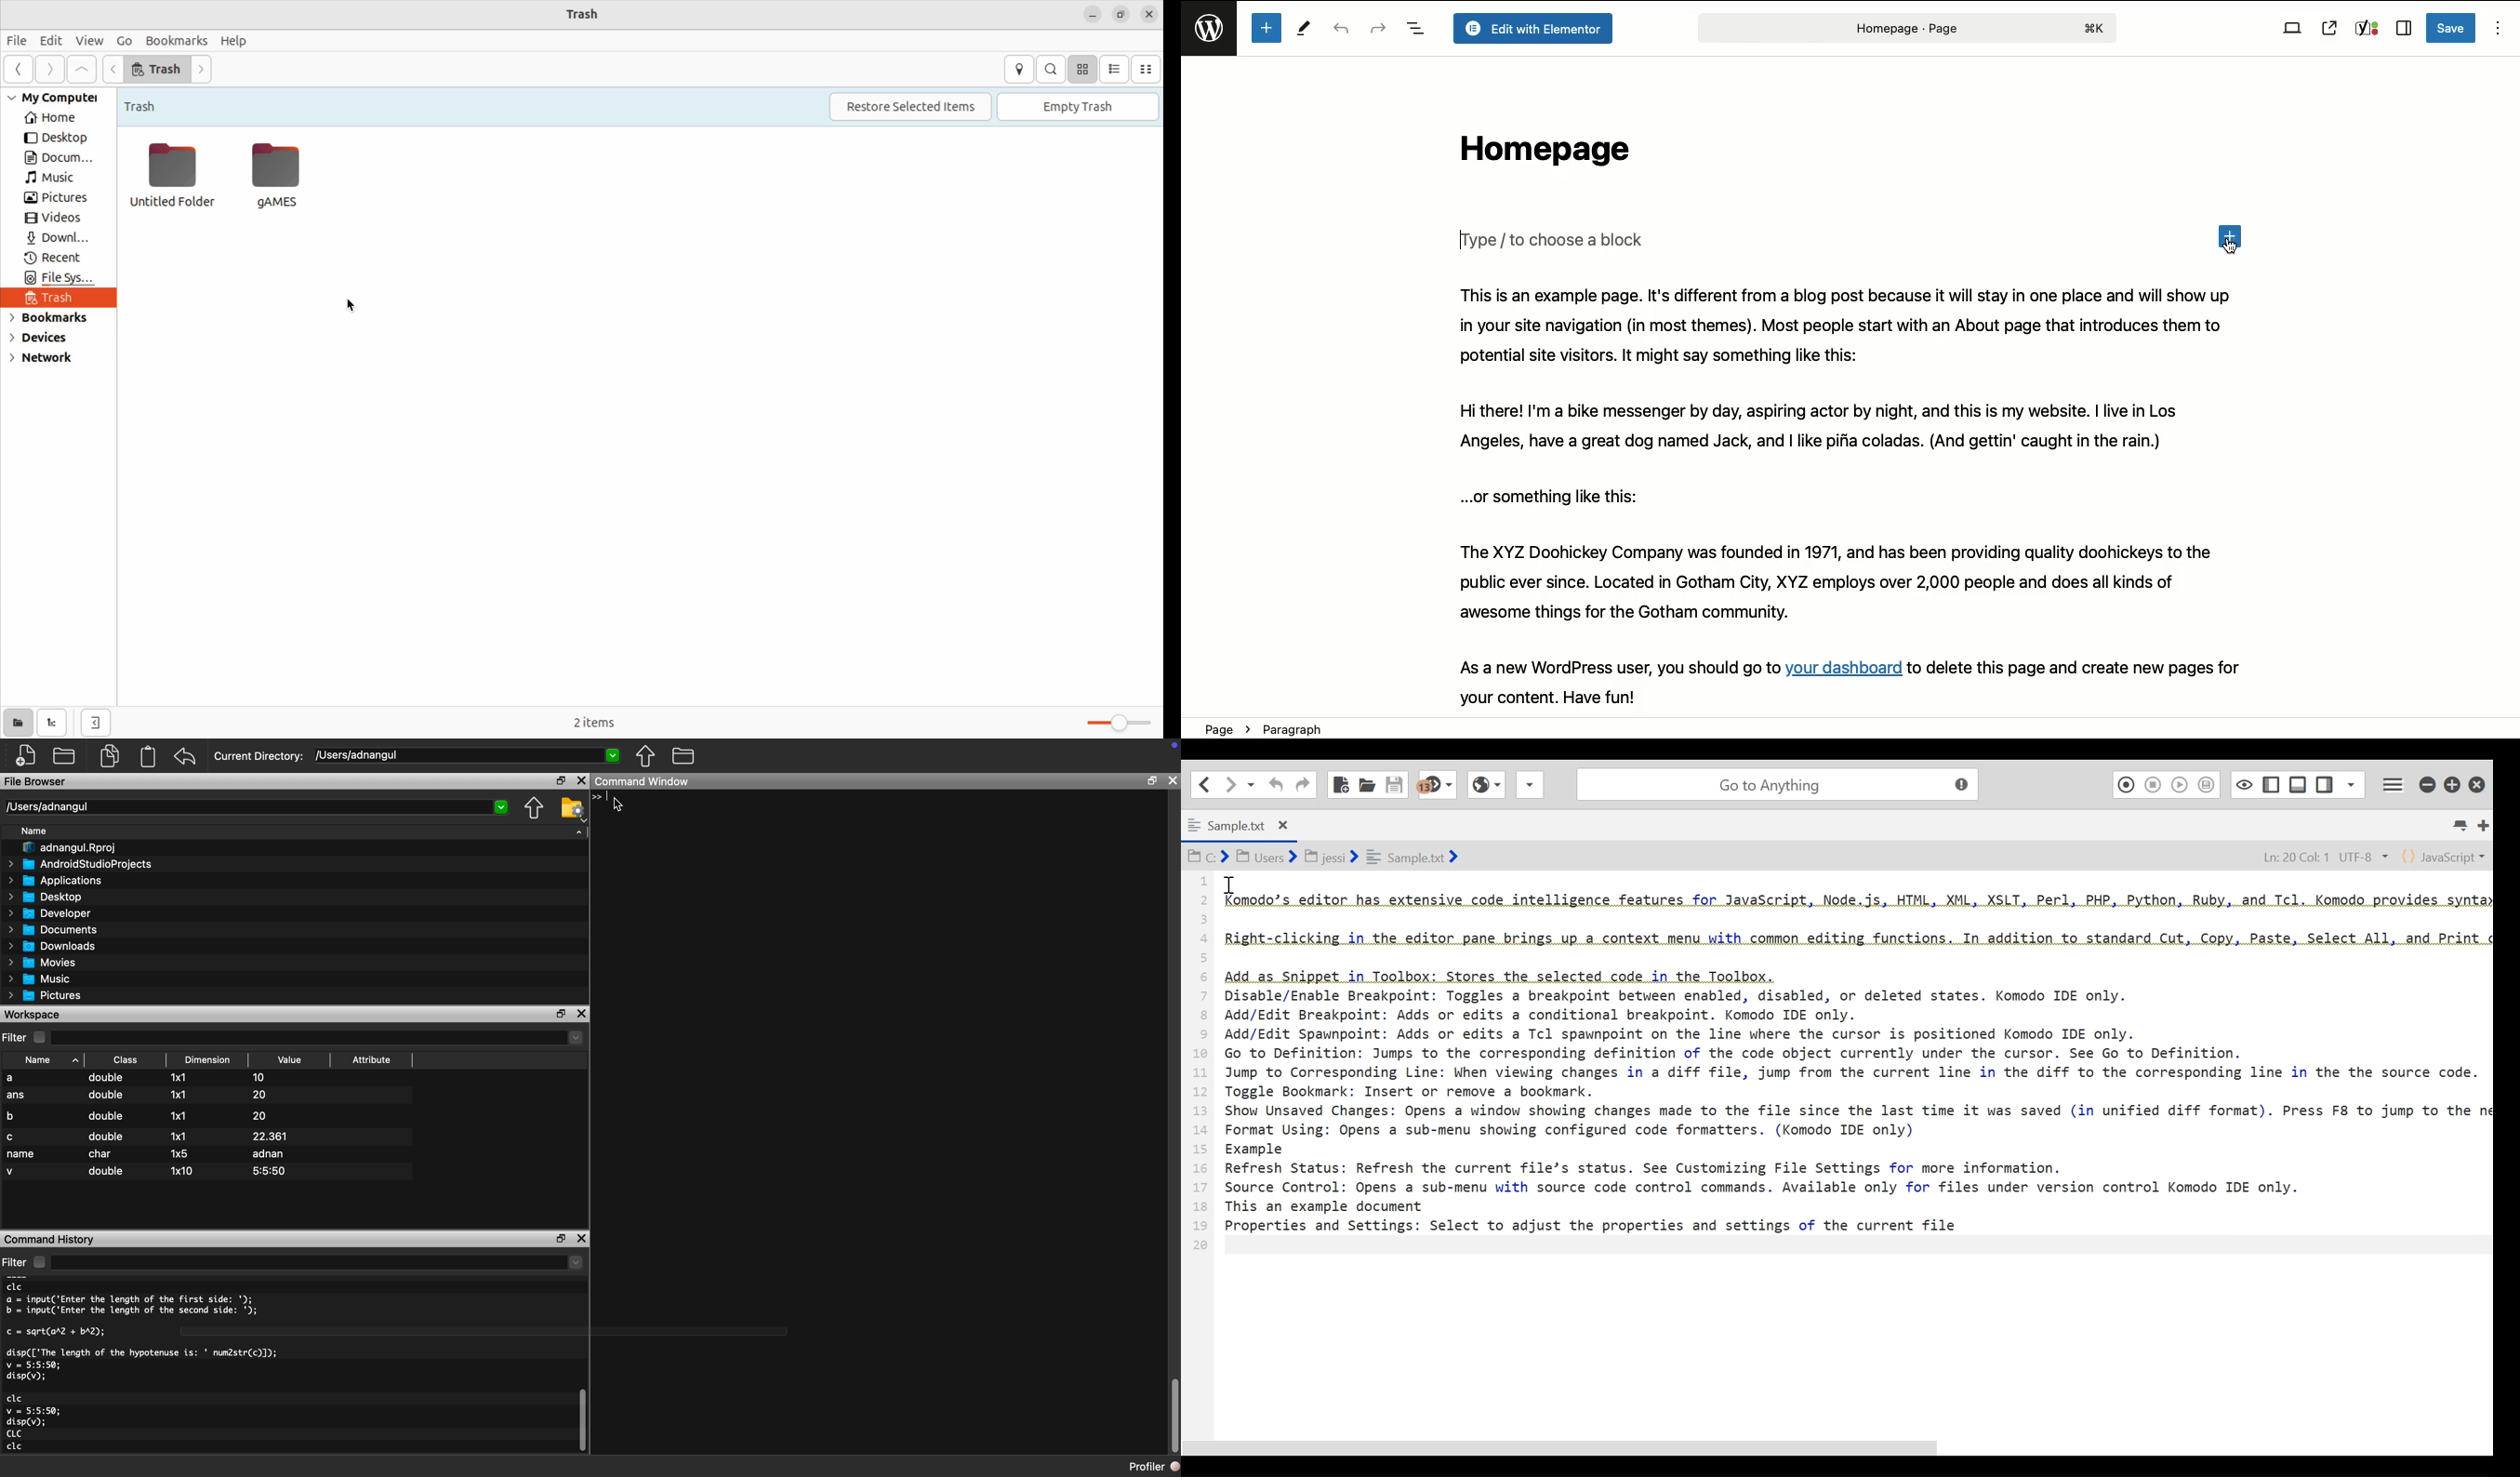  Describe the element at coordinates (1844, 429) in the screenshot. I see `Hi there! I'm a bike messenger by day, aspiring actor by night, and this is my website. | live in Los
Angeles, have a great dog named Jack, and | like pifia coladas. (And gettin’ caught in the rain.)` at that location.